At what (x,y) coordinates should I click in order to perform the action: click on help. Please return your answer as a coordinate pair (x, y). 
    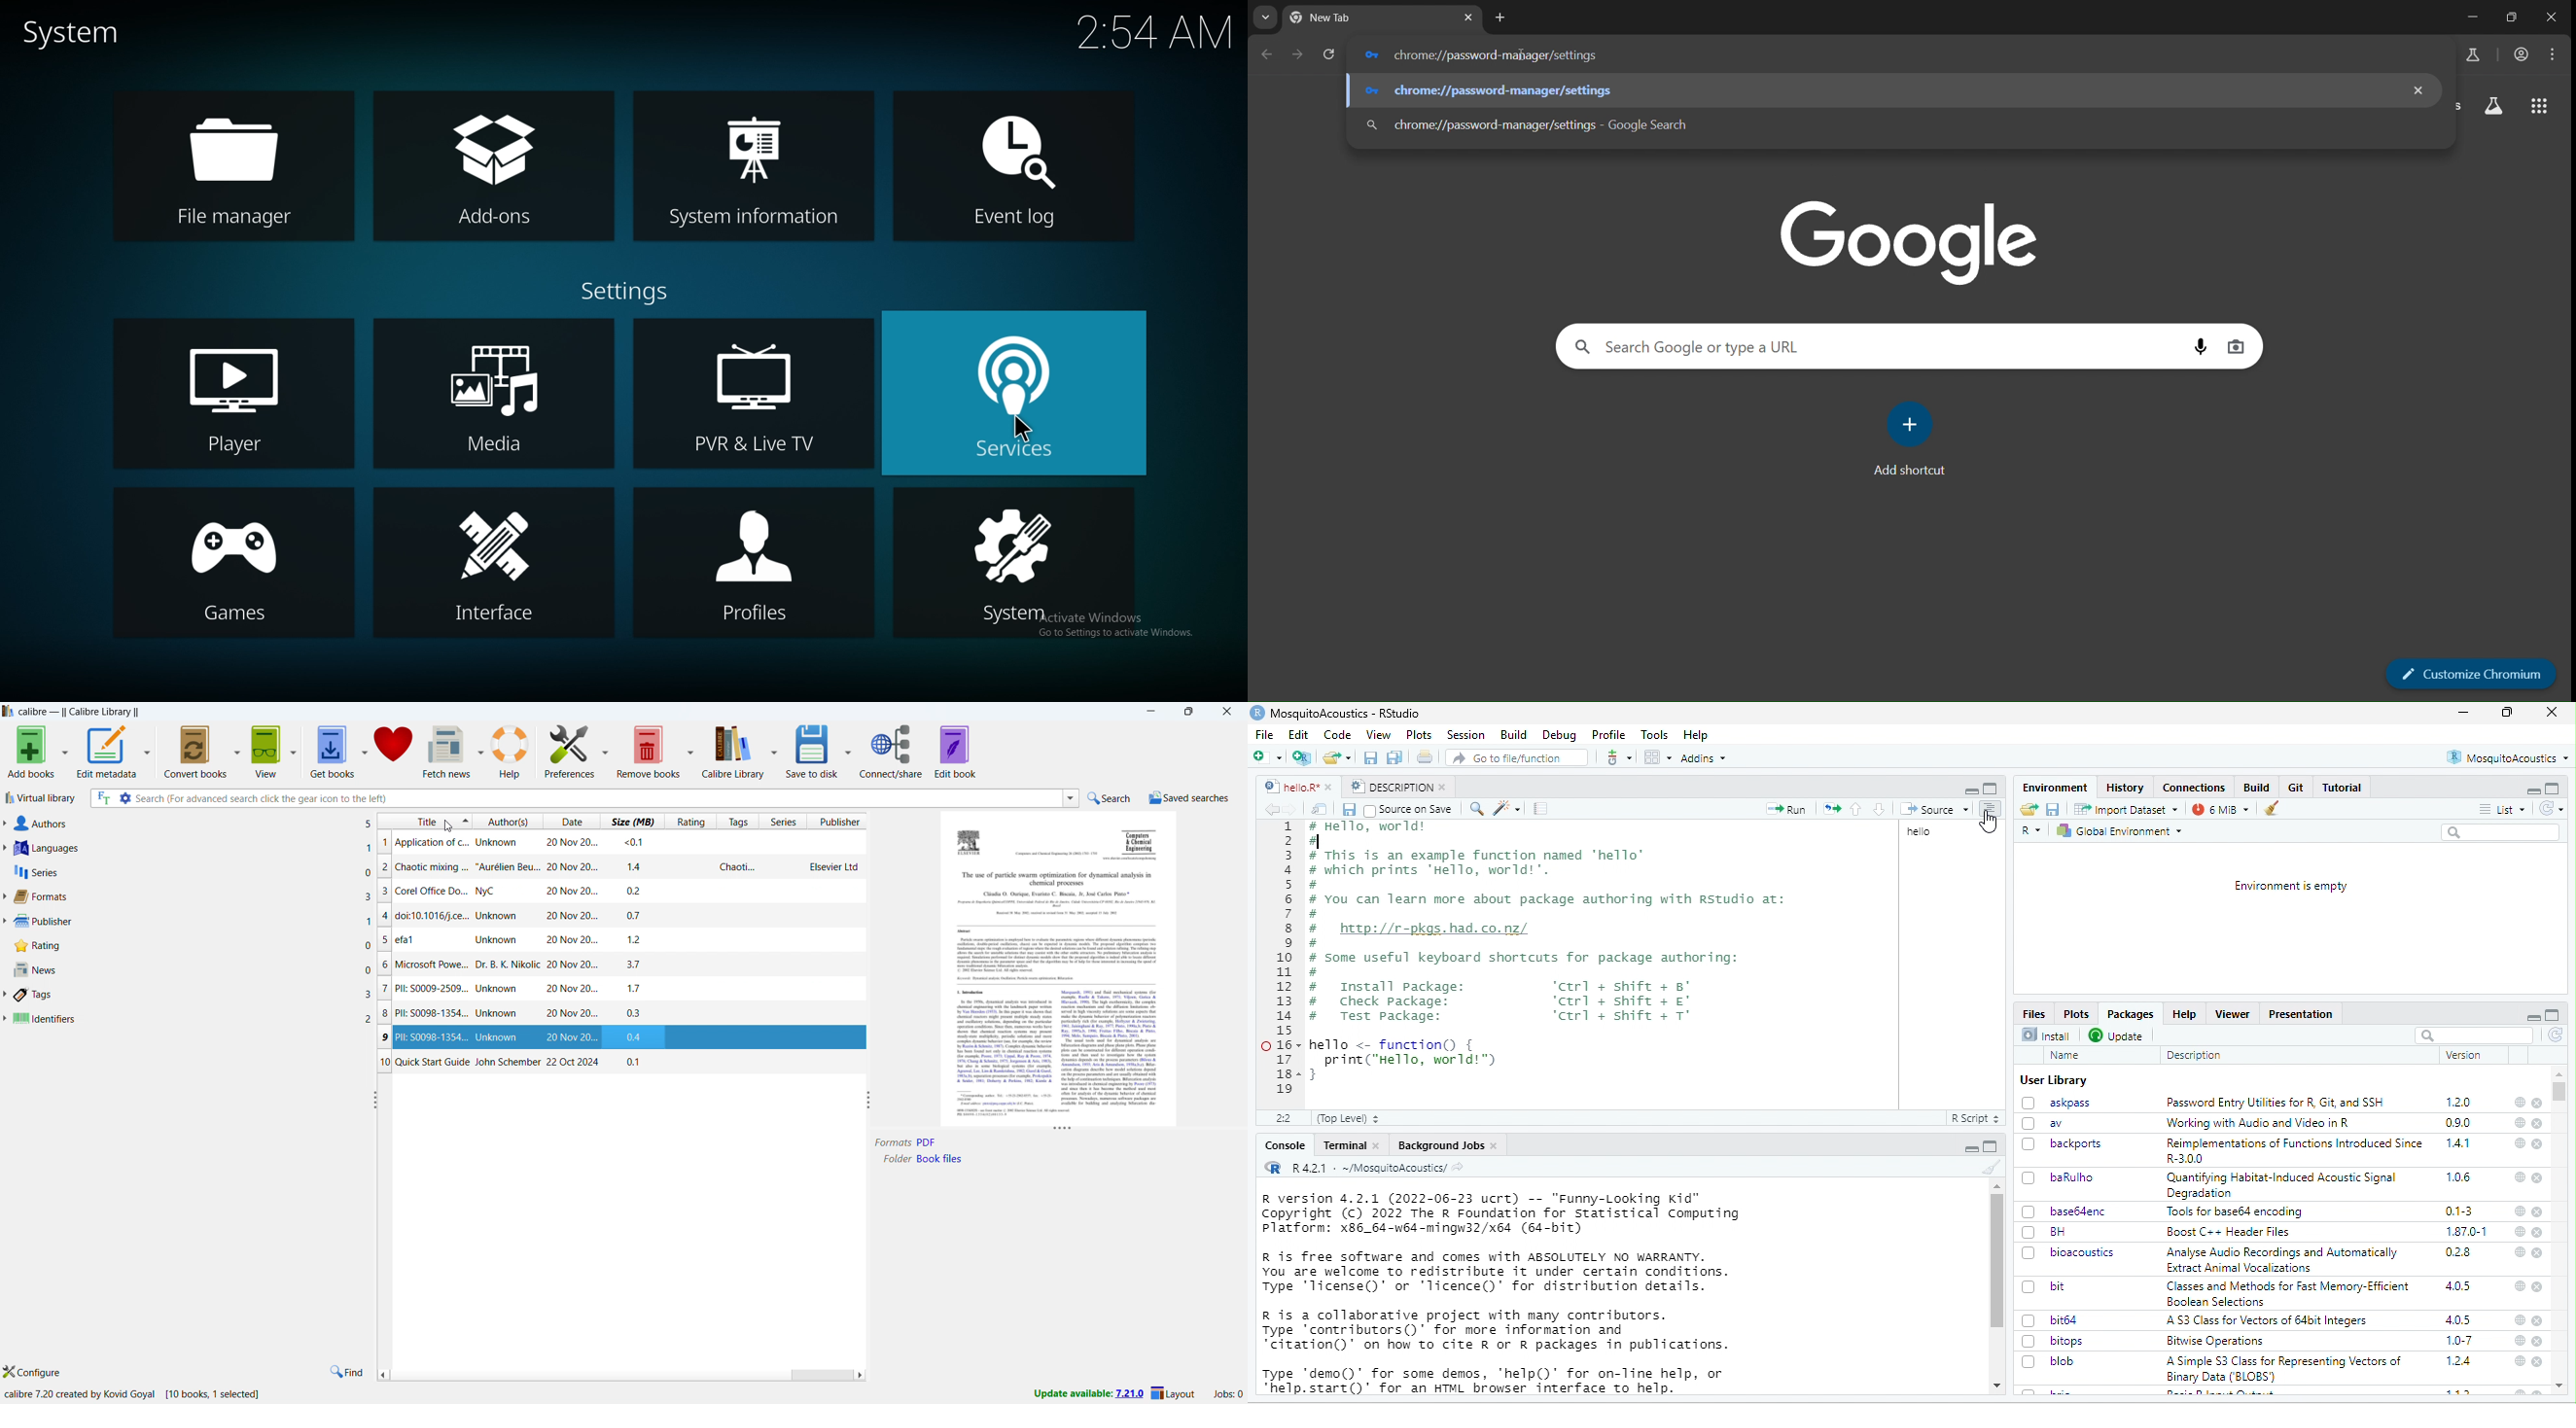
    Looking at the image, I should click on (2519, 1286).